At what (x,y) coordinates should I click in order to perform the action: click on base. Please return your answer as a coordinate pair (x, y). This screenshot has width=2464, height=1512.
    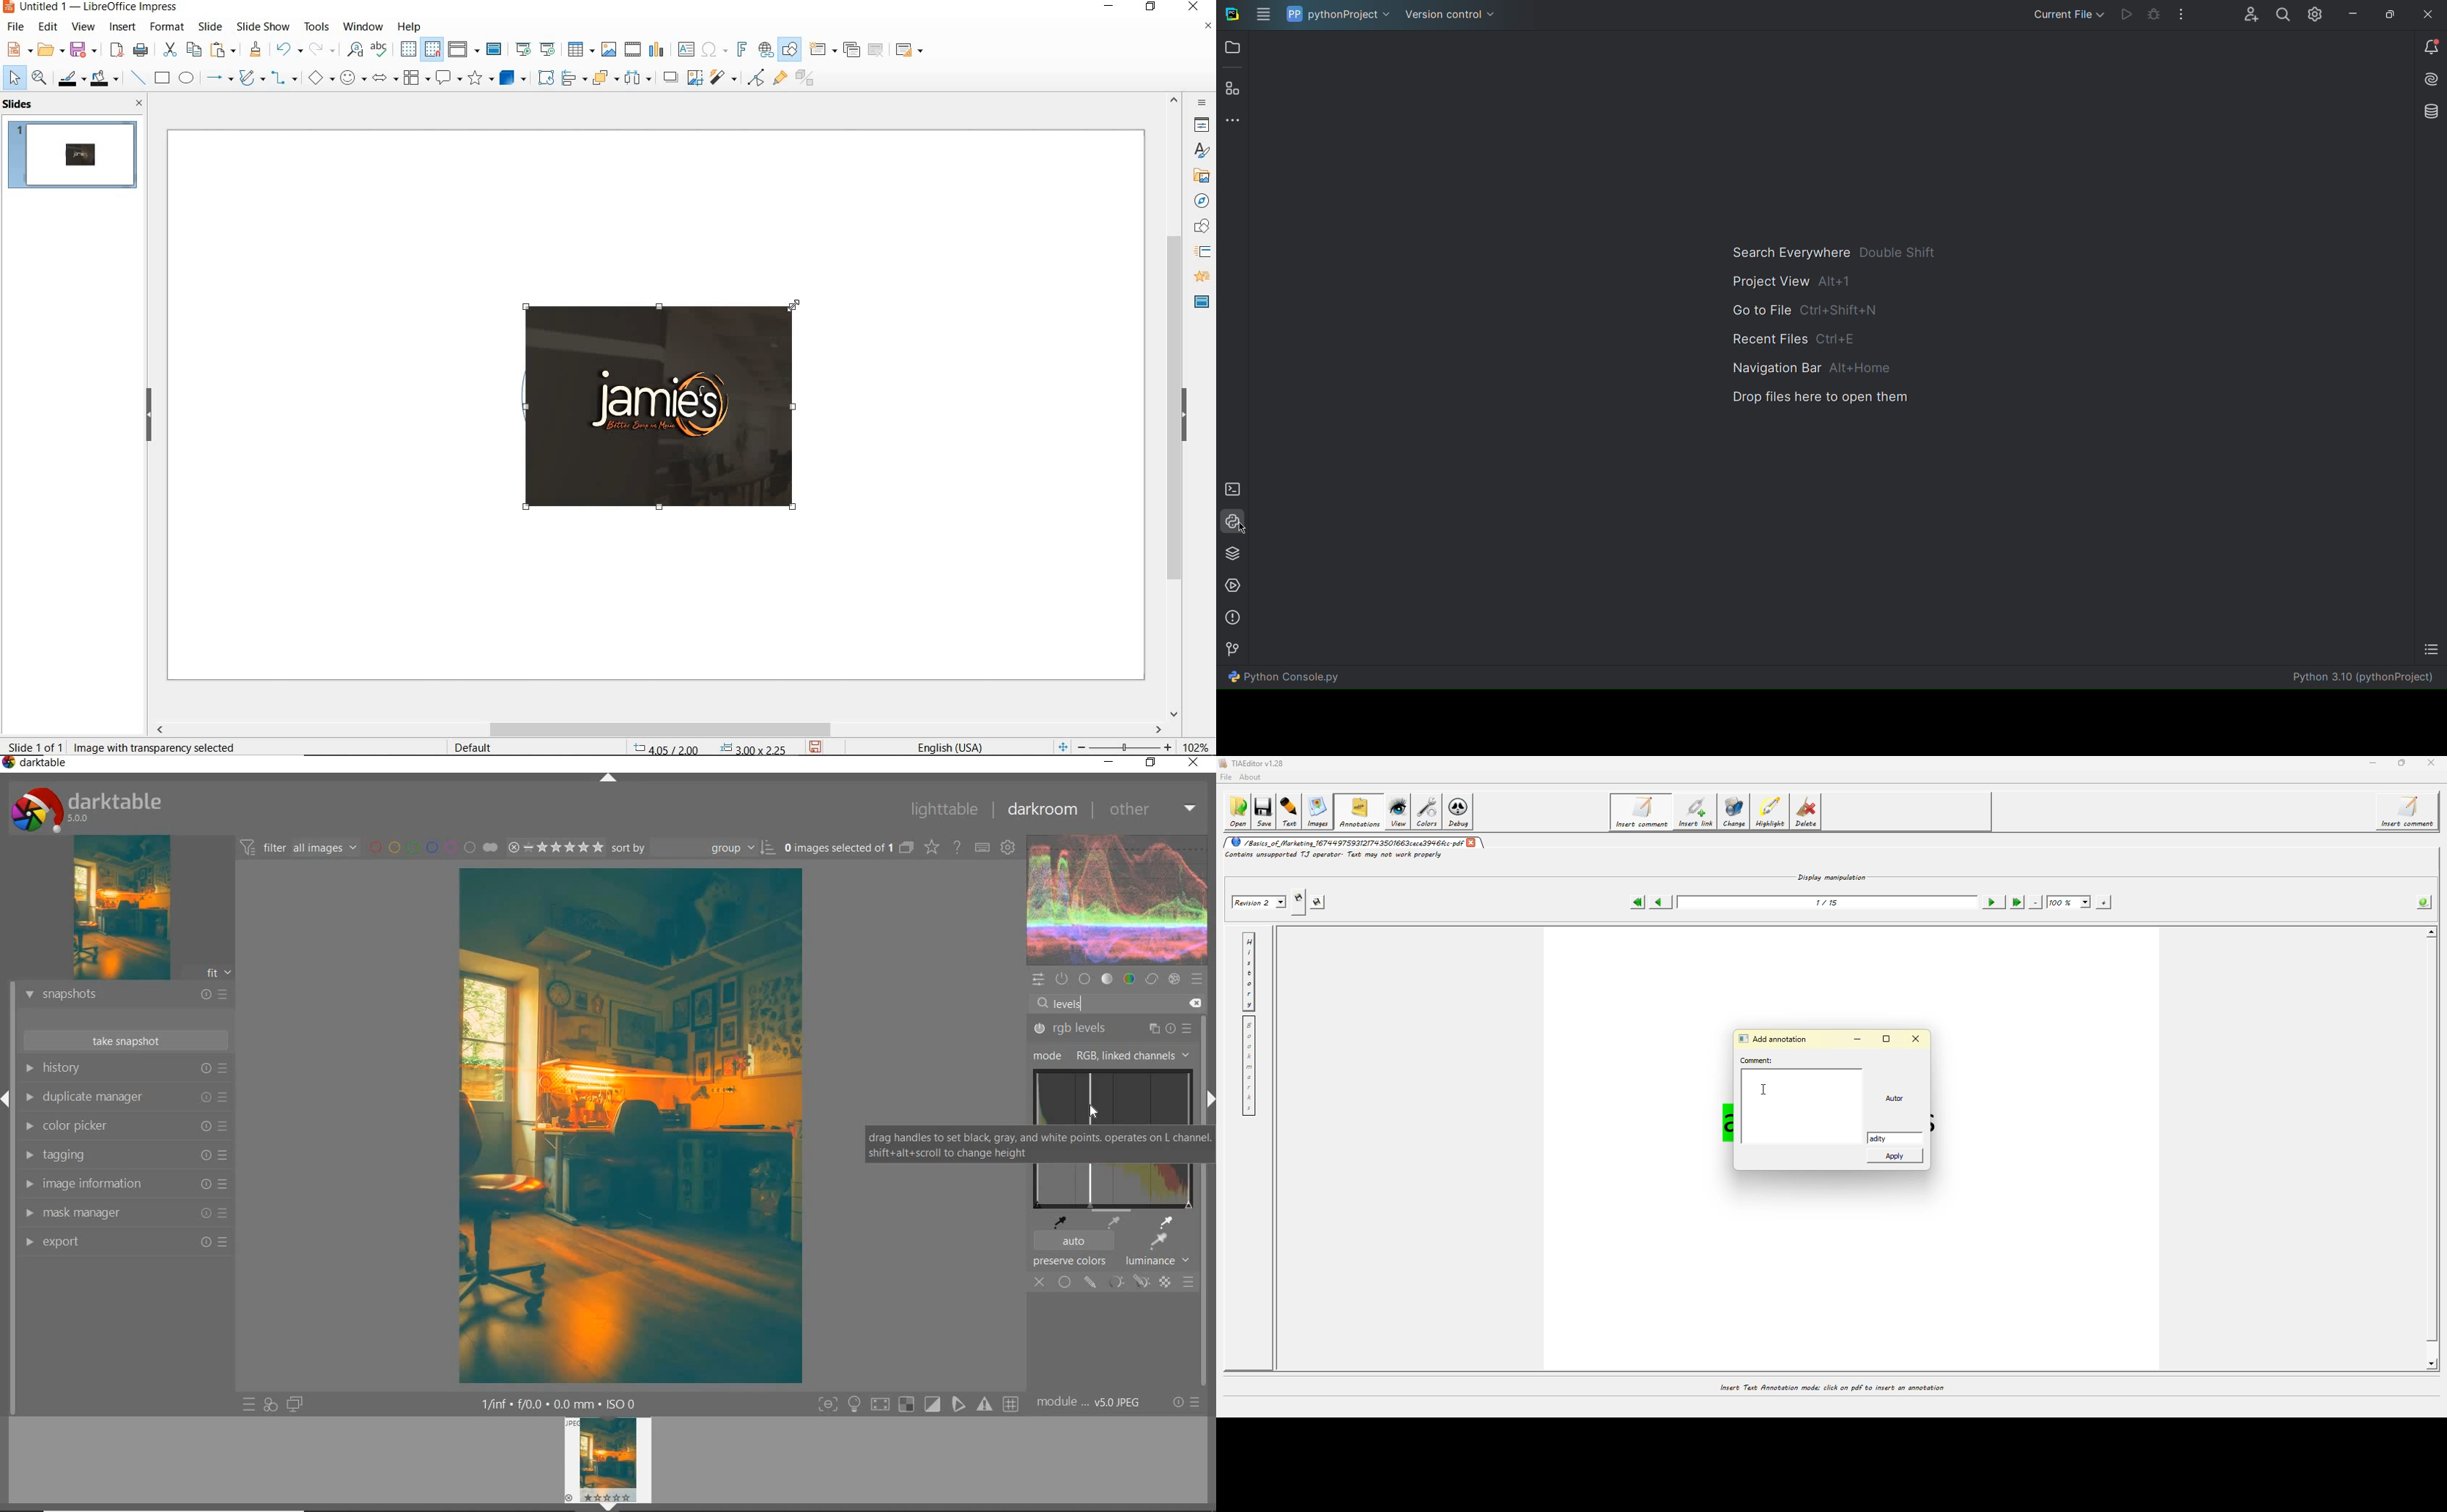
    Looking at the image, I should click on (1085, 979).